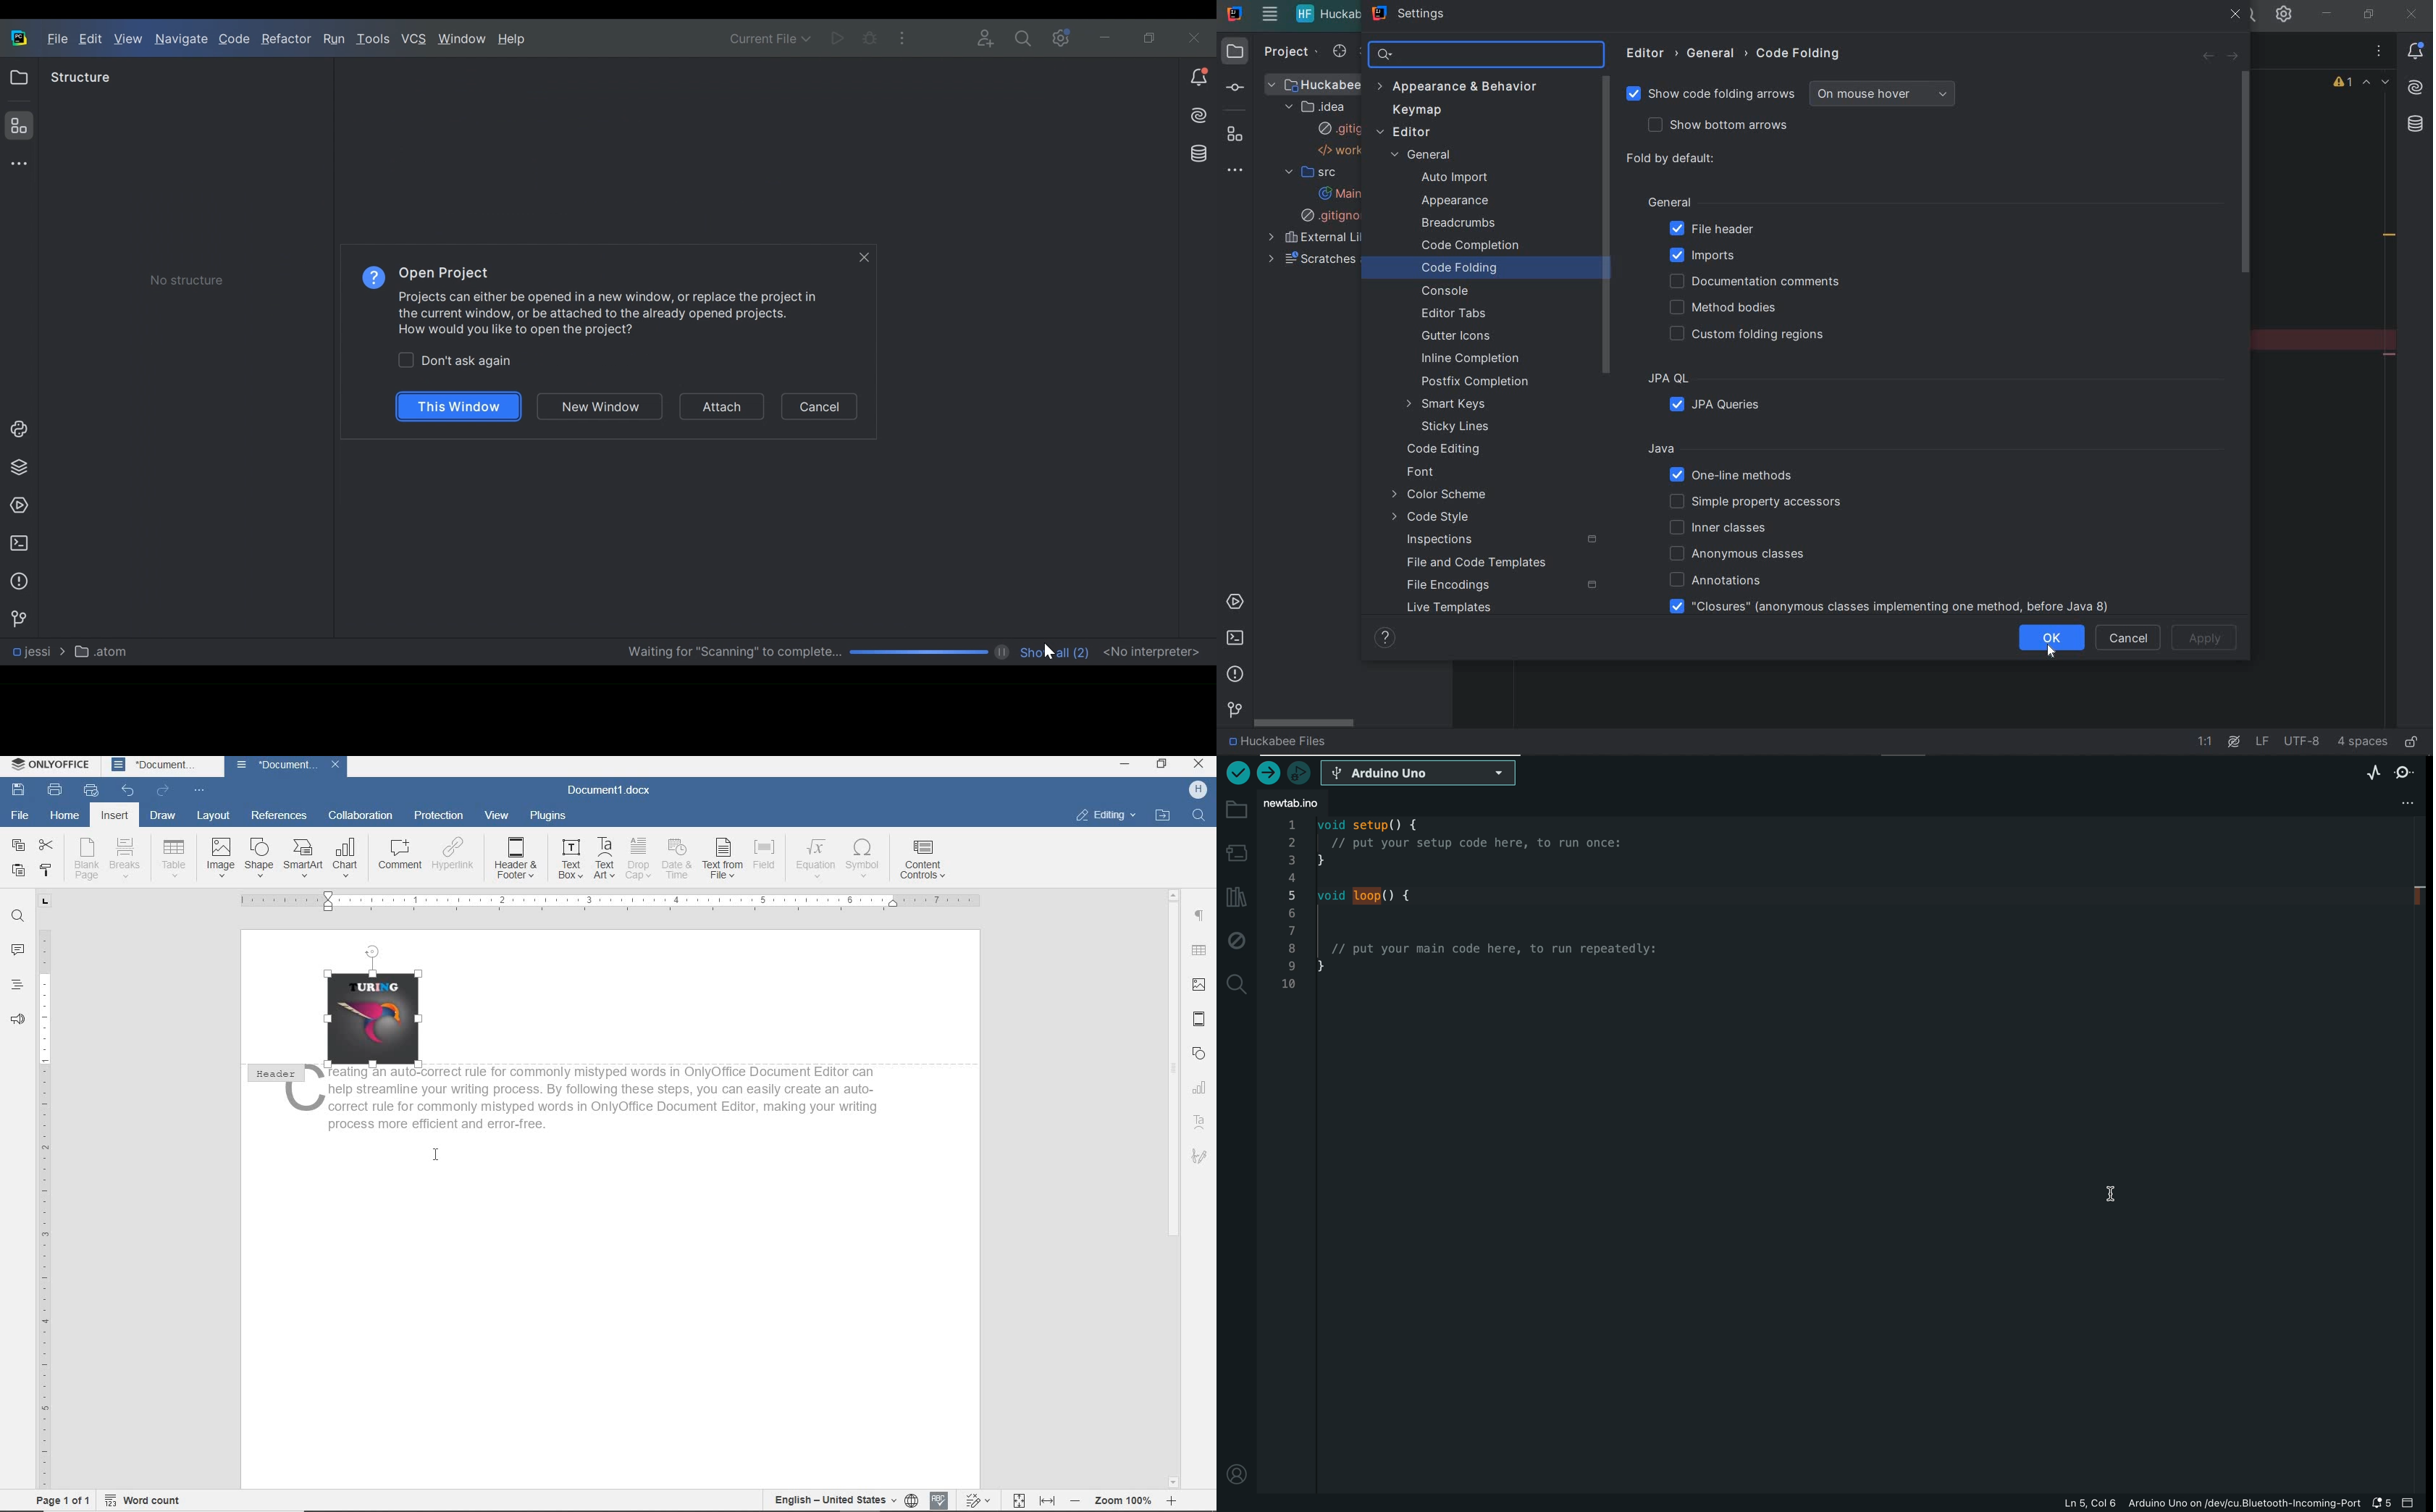 This screenshot has height=1512, width=2436. I want to click on English — United States + ({[), so click(836, 1500).